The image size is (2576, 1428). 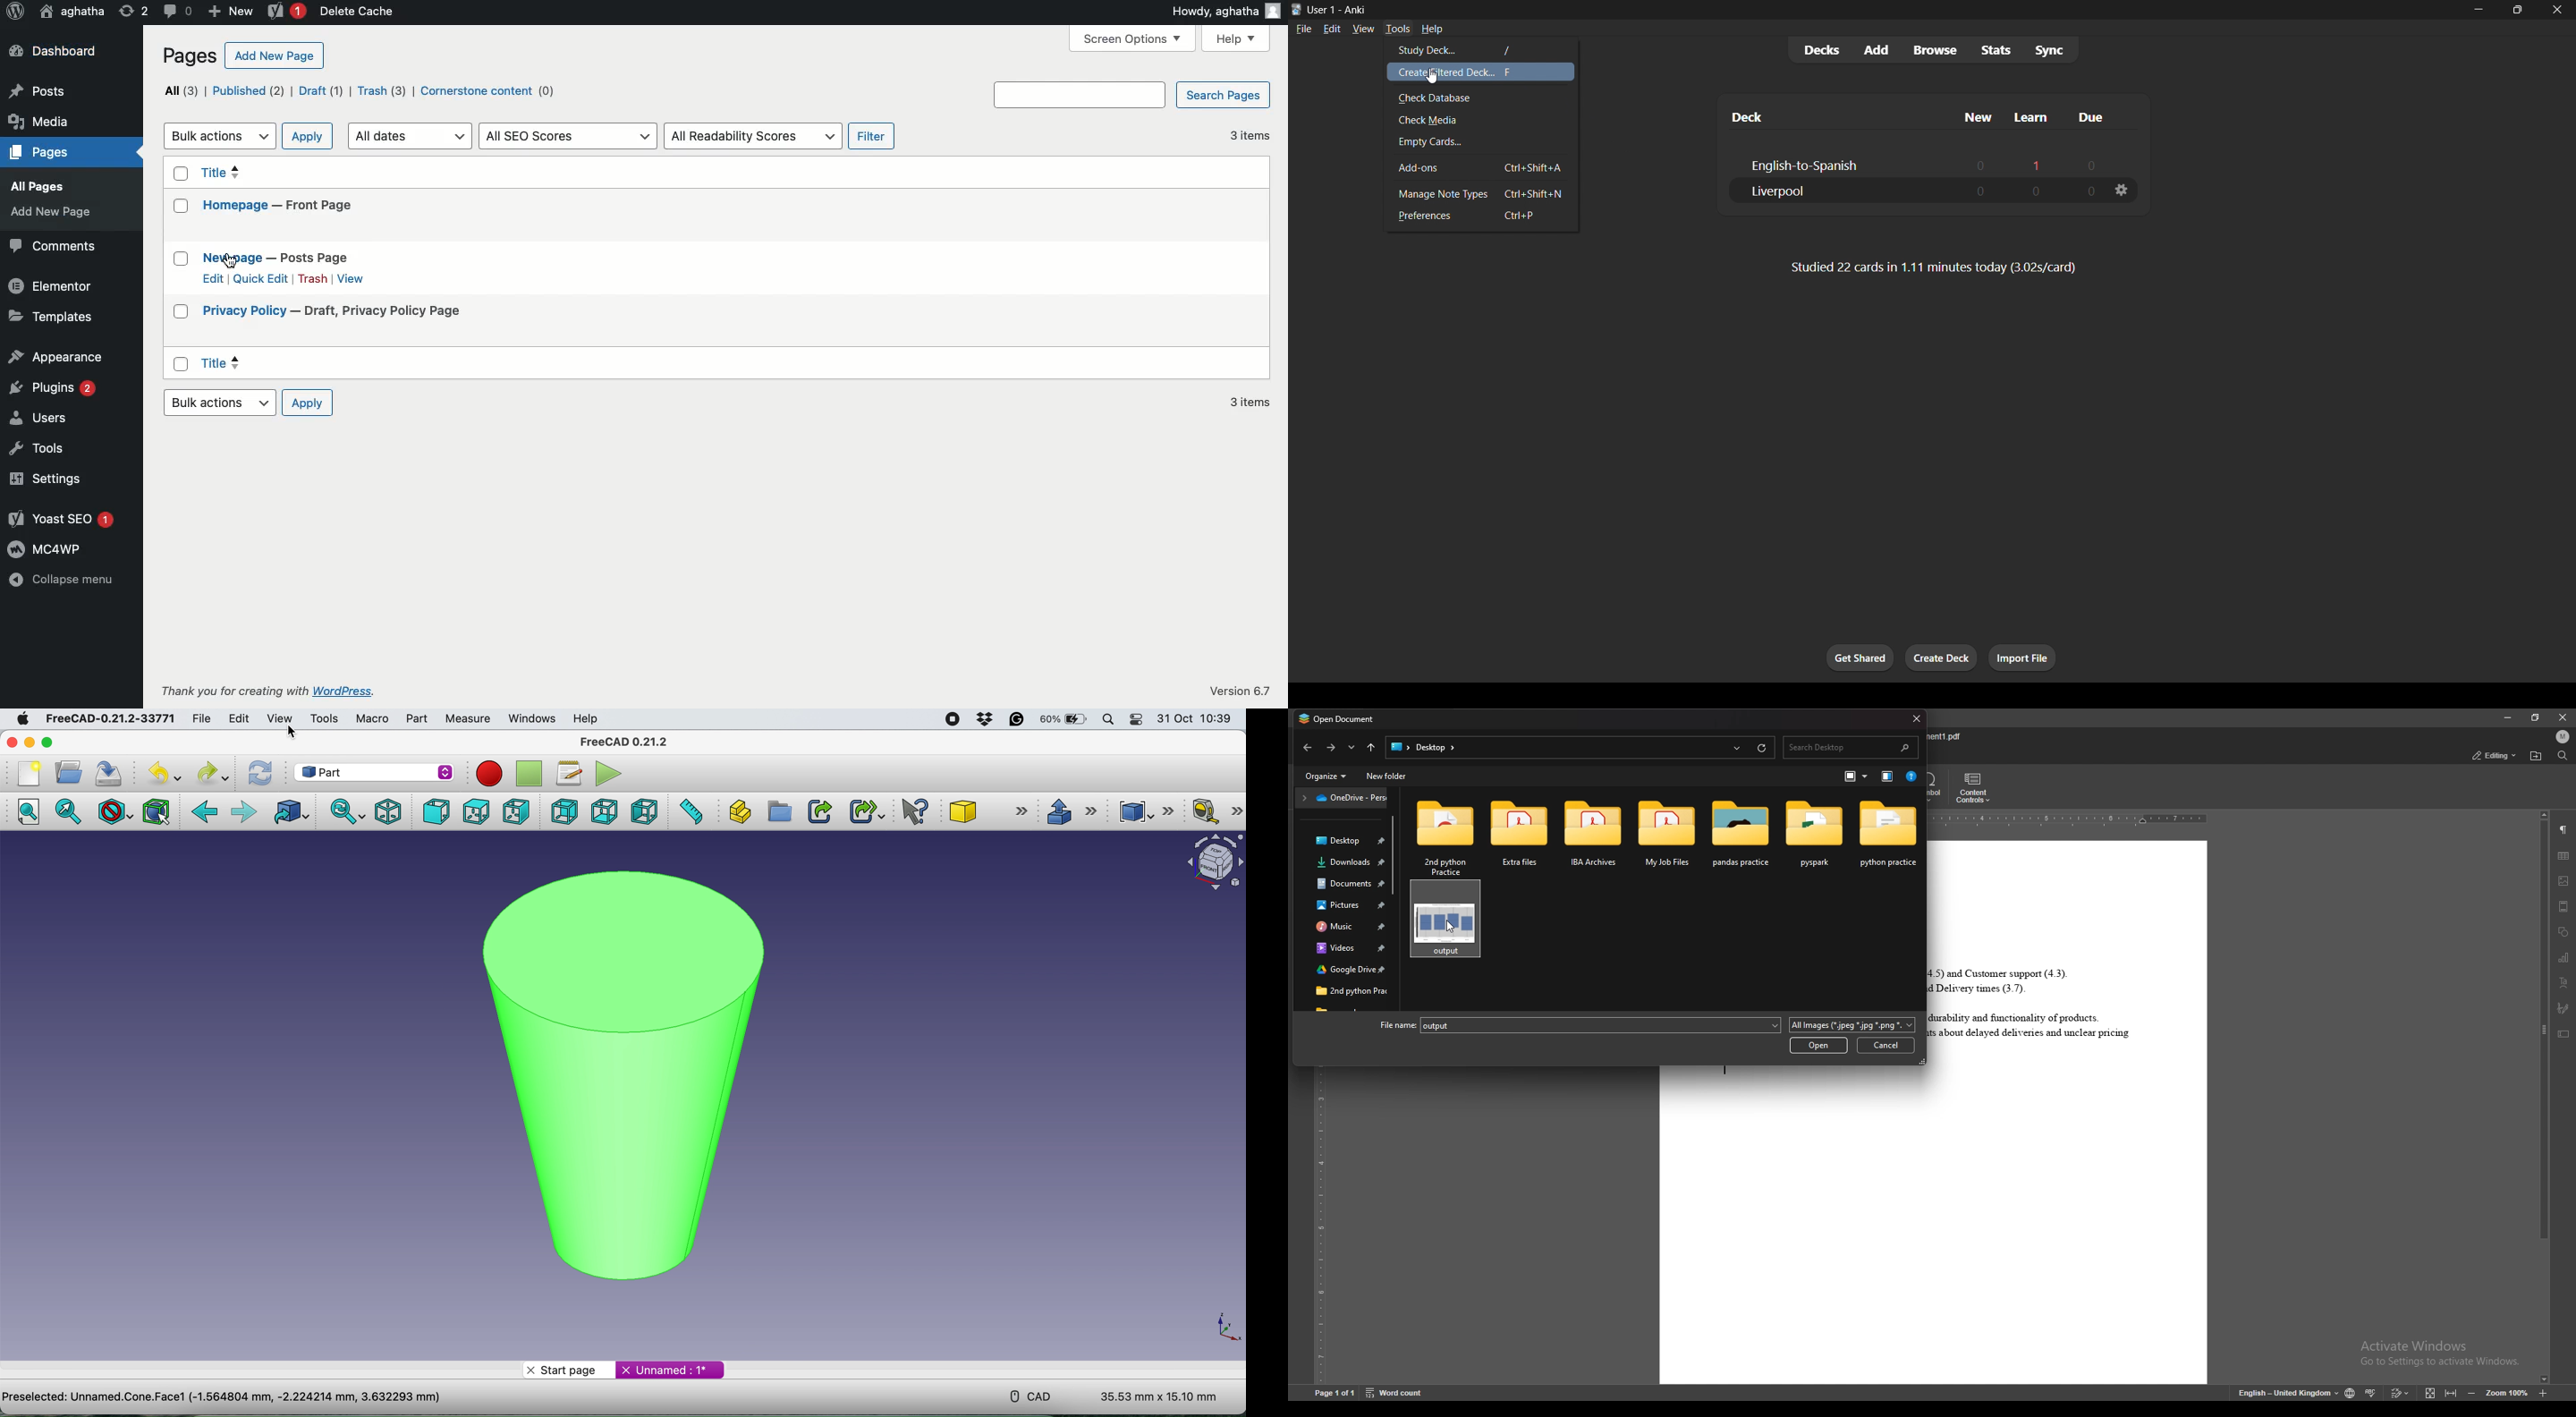 What do you see at coordinates (2074, 821) in the screenshot?
I see `horizontal scale` at bounding box center [2074, 821].